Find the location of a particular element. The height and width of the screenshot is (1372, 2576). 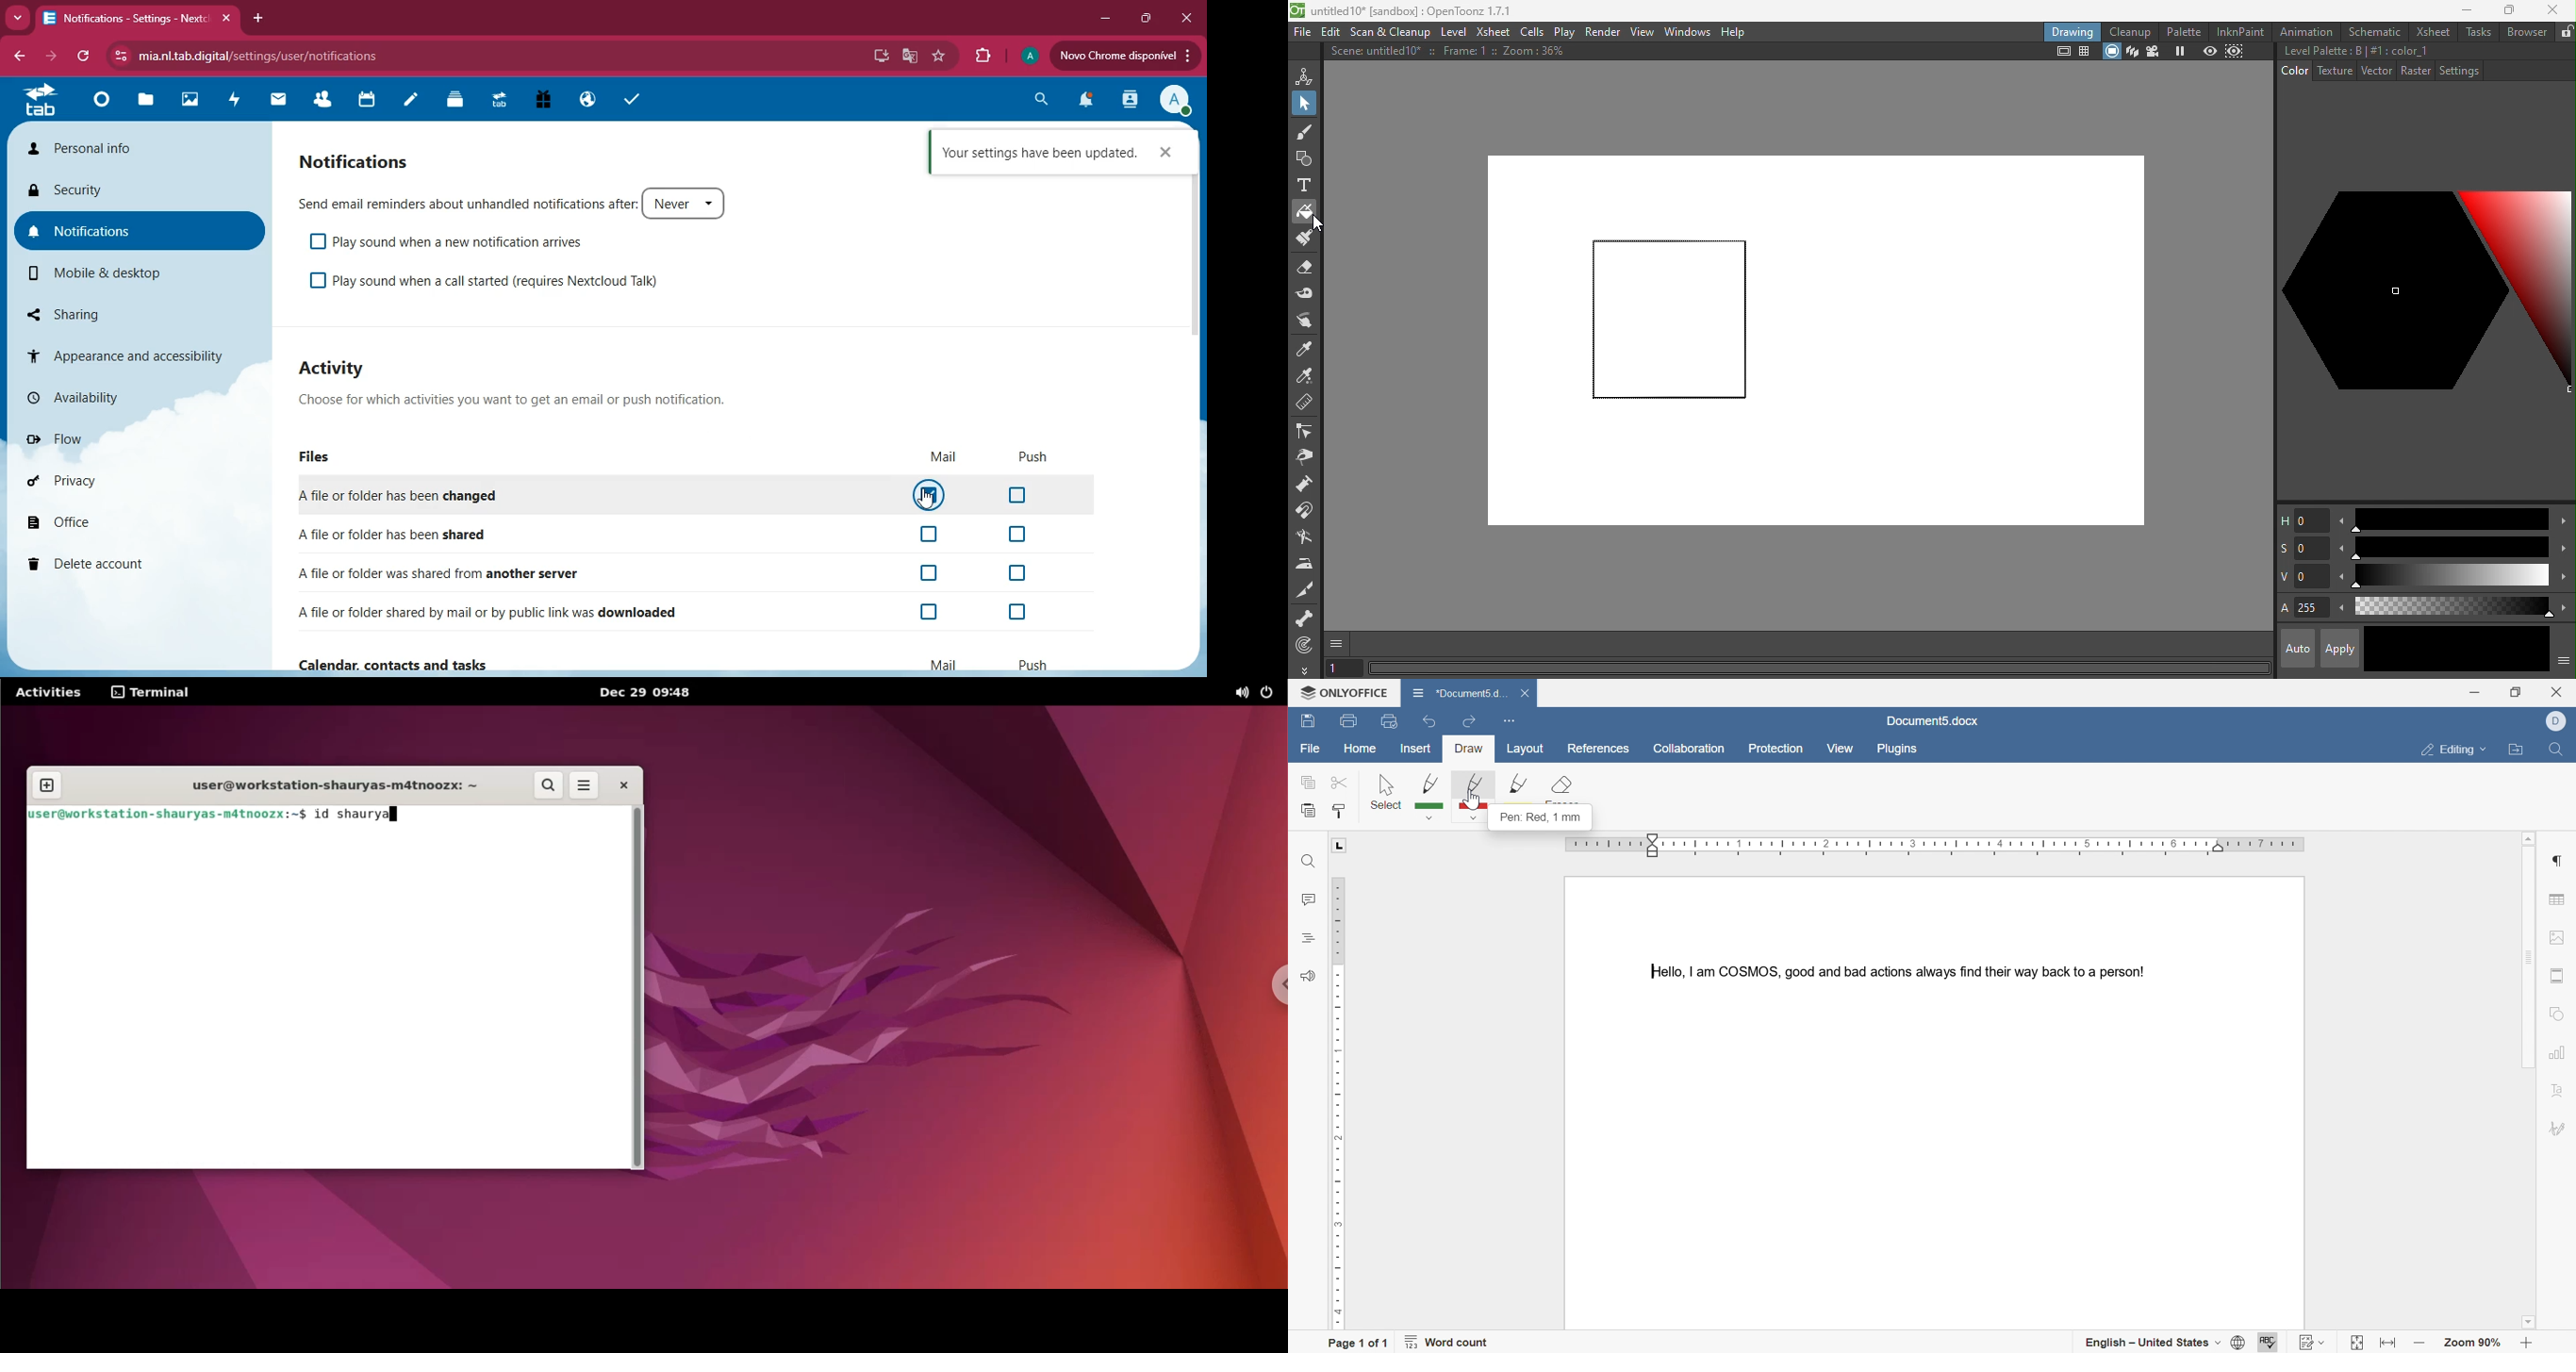

power option is located at coordinates (1271, 693).